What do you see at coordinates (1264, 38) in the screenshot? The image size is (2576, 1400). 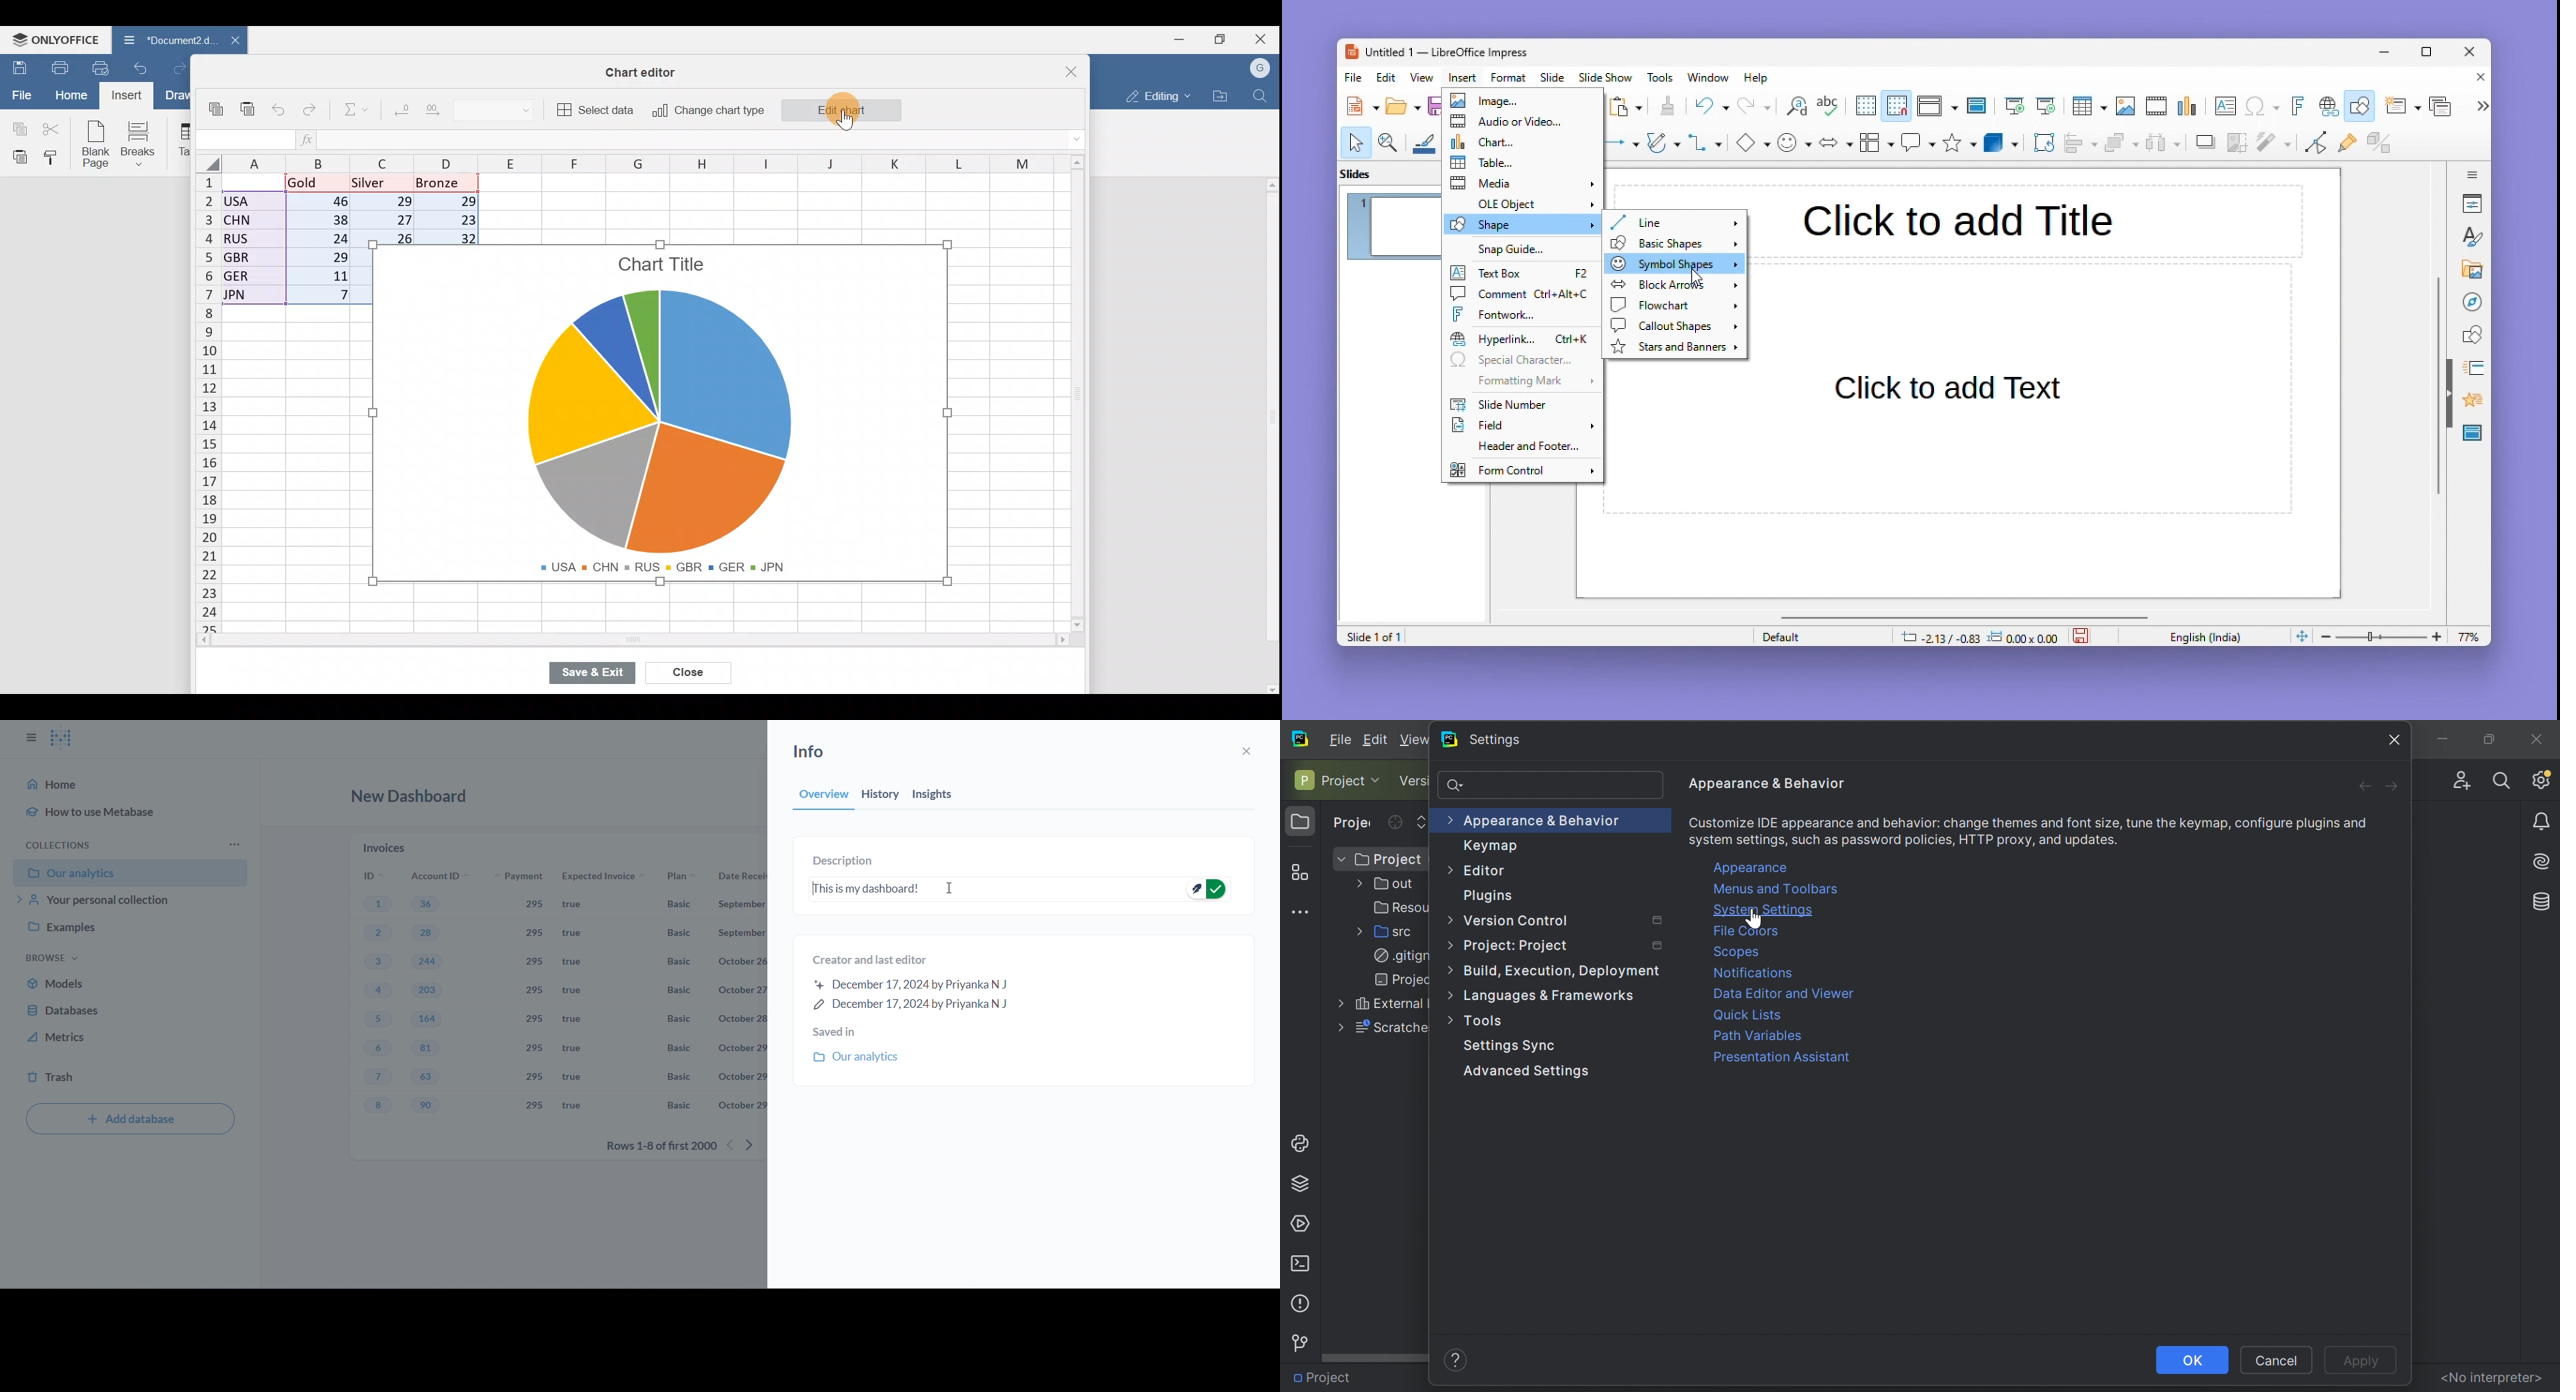 I see `Close` at bounding box center [1264, 38].